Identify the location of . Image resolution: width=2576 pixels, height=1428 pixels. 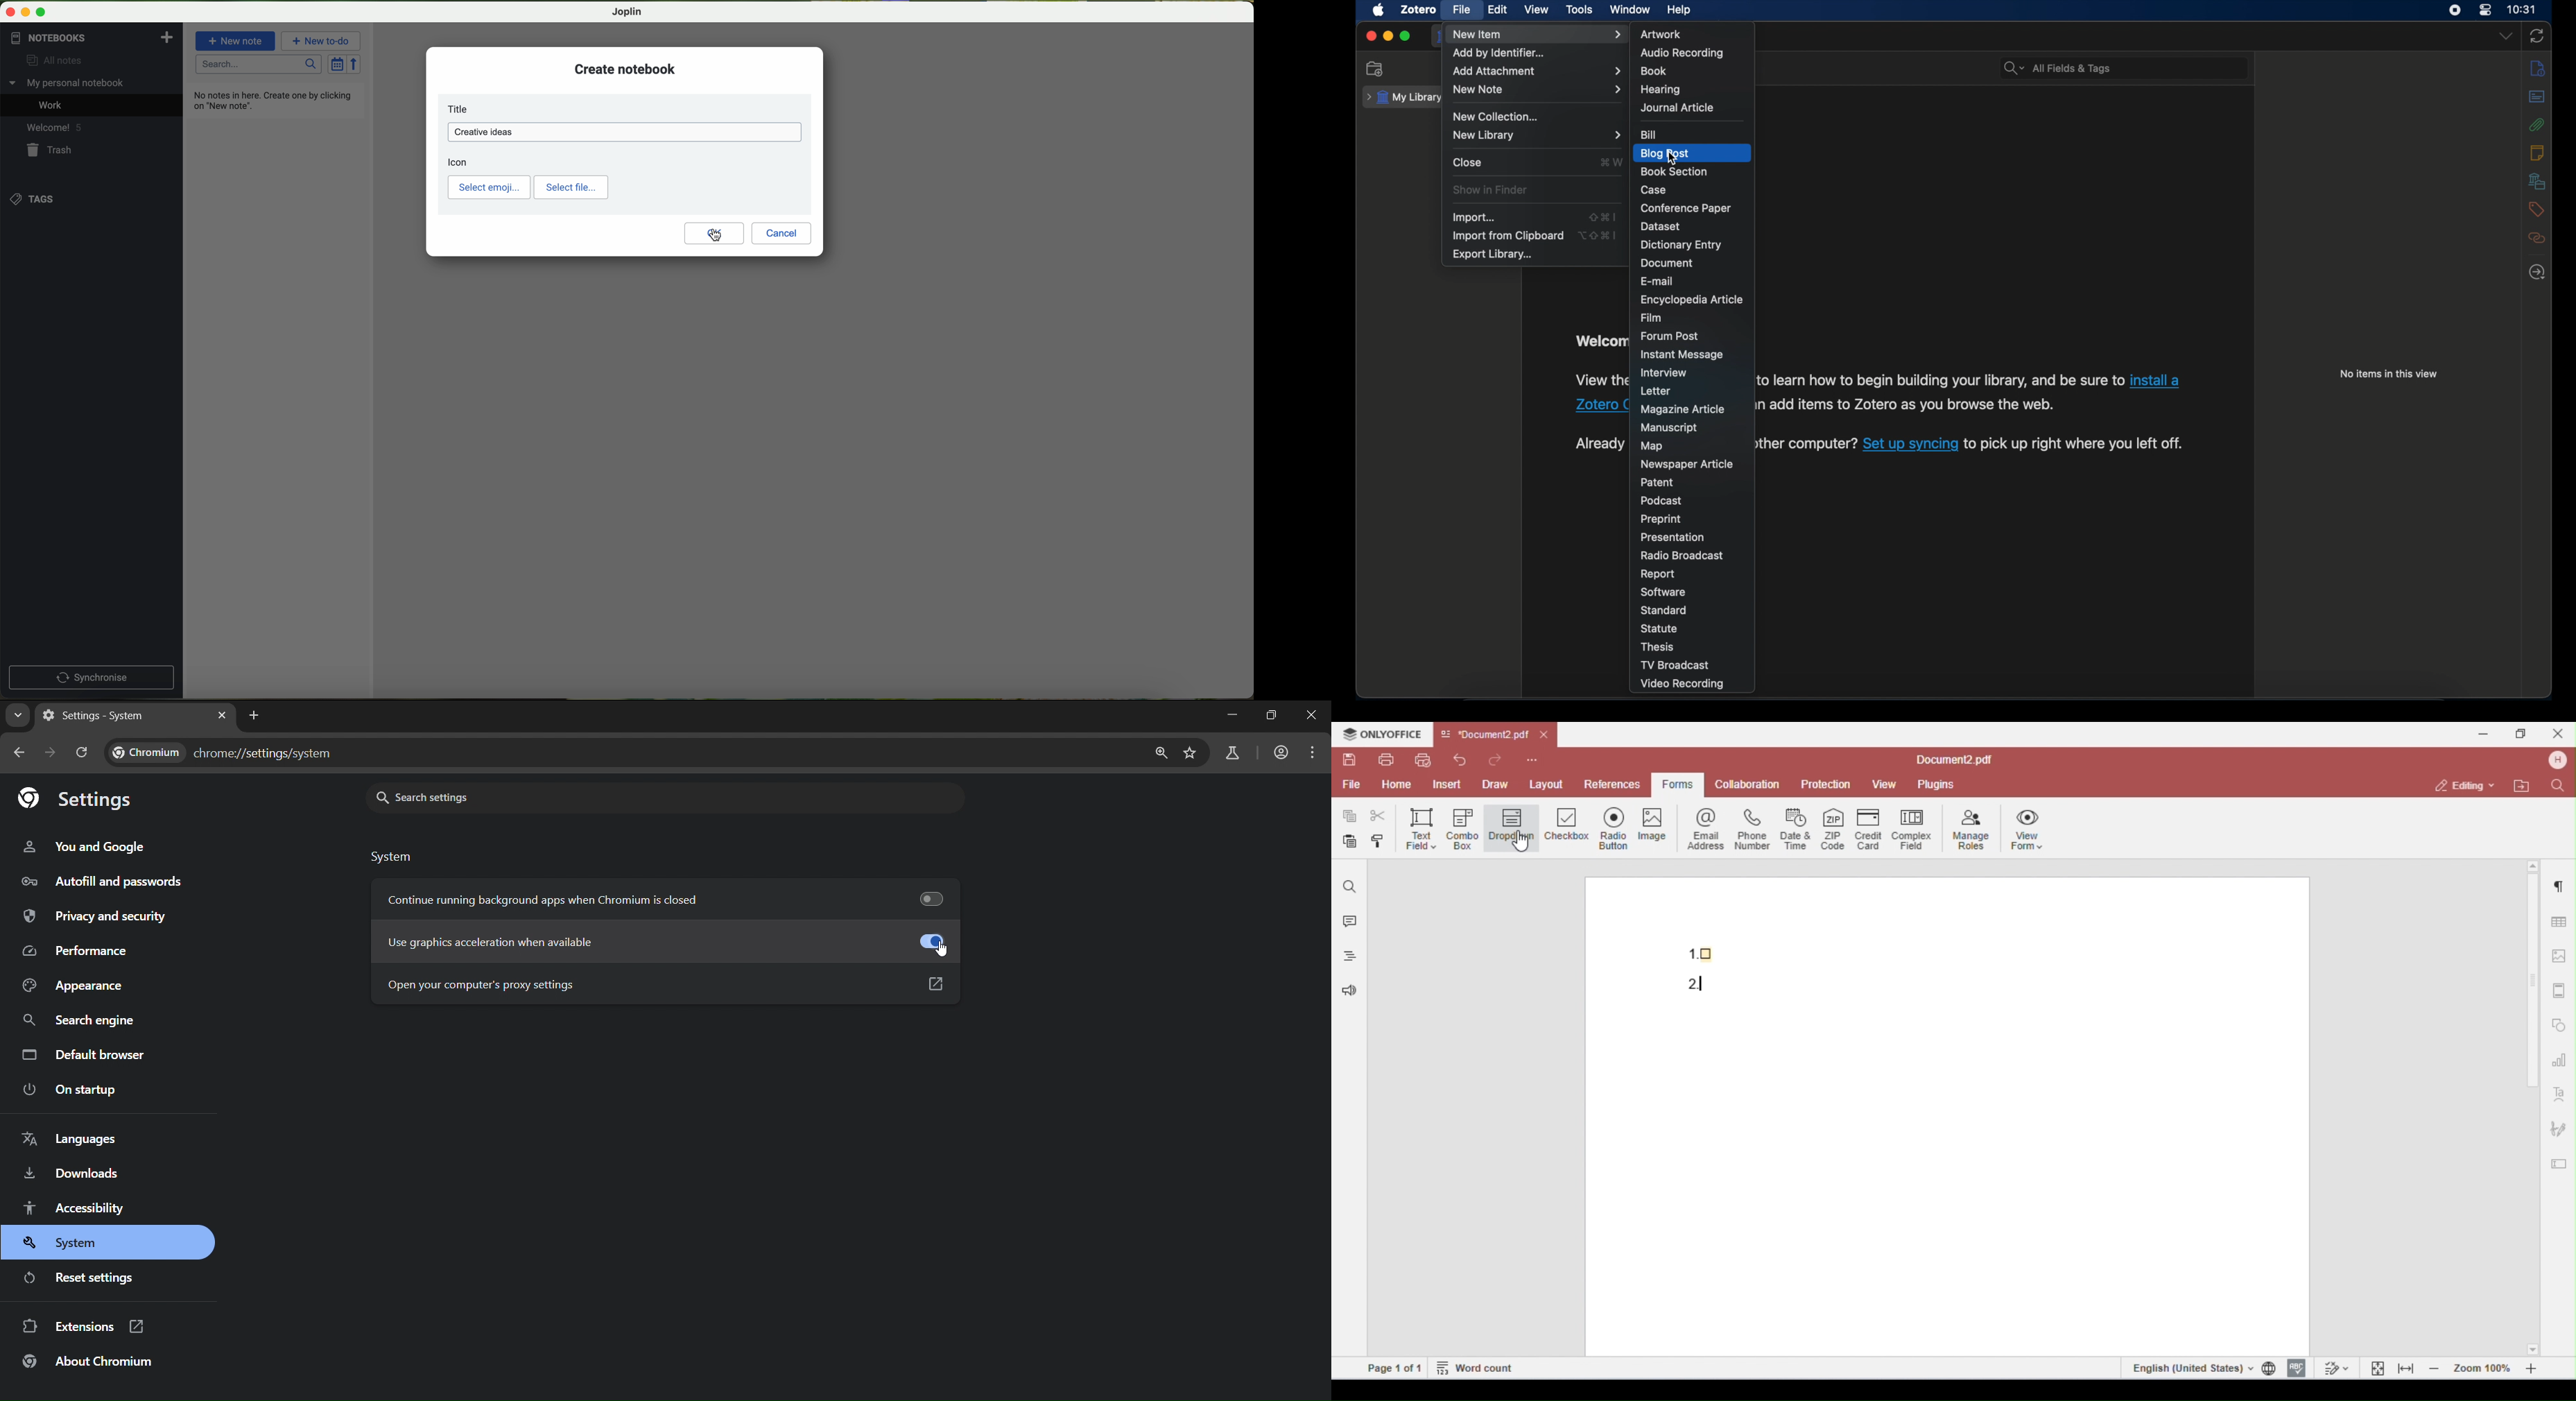
(1941, 380).